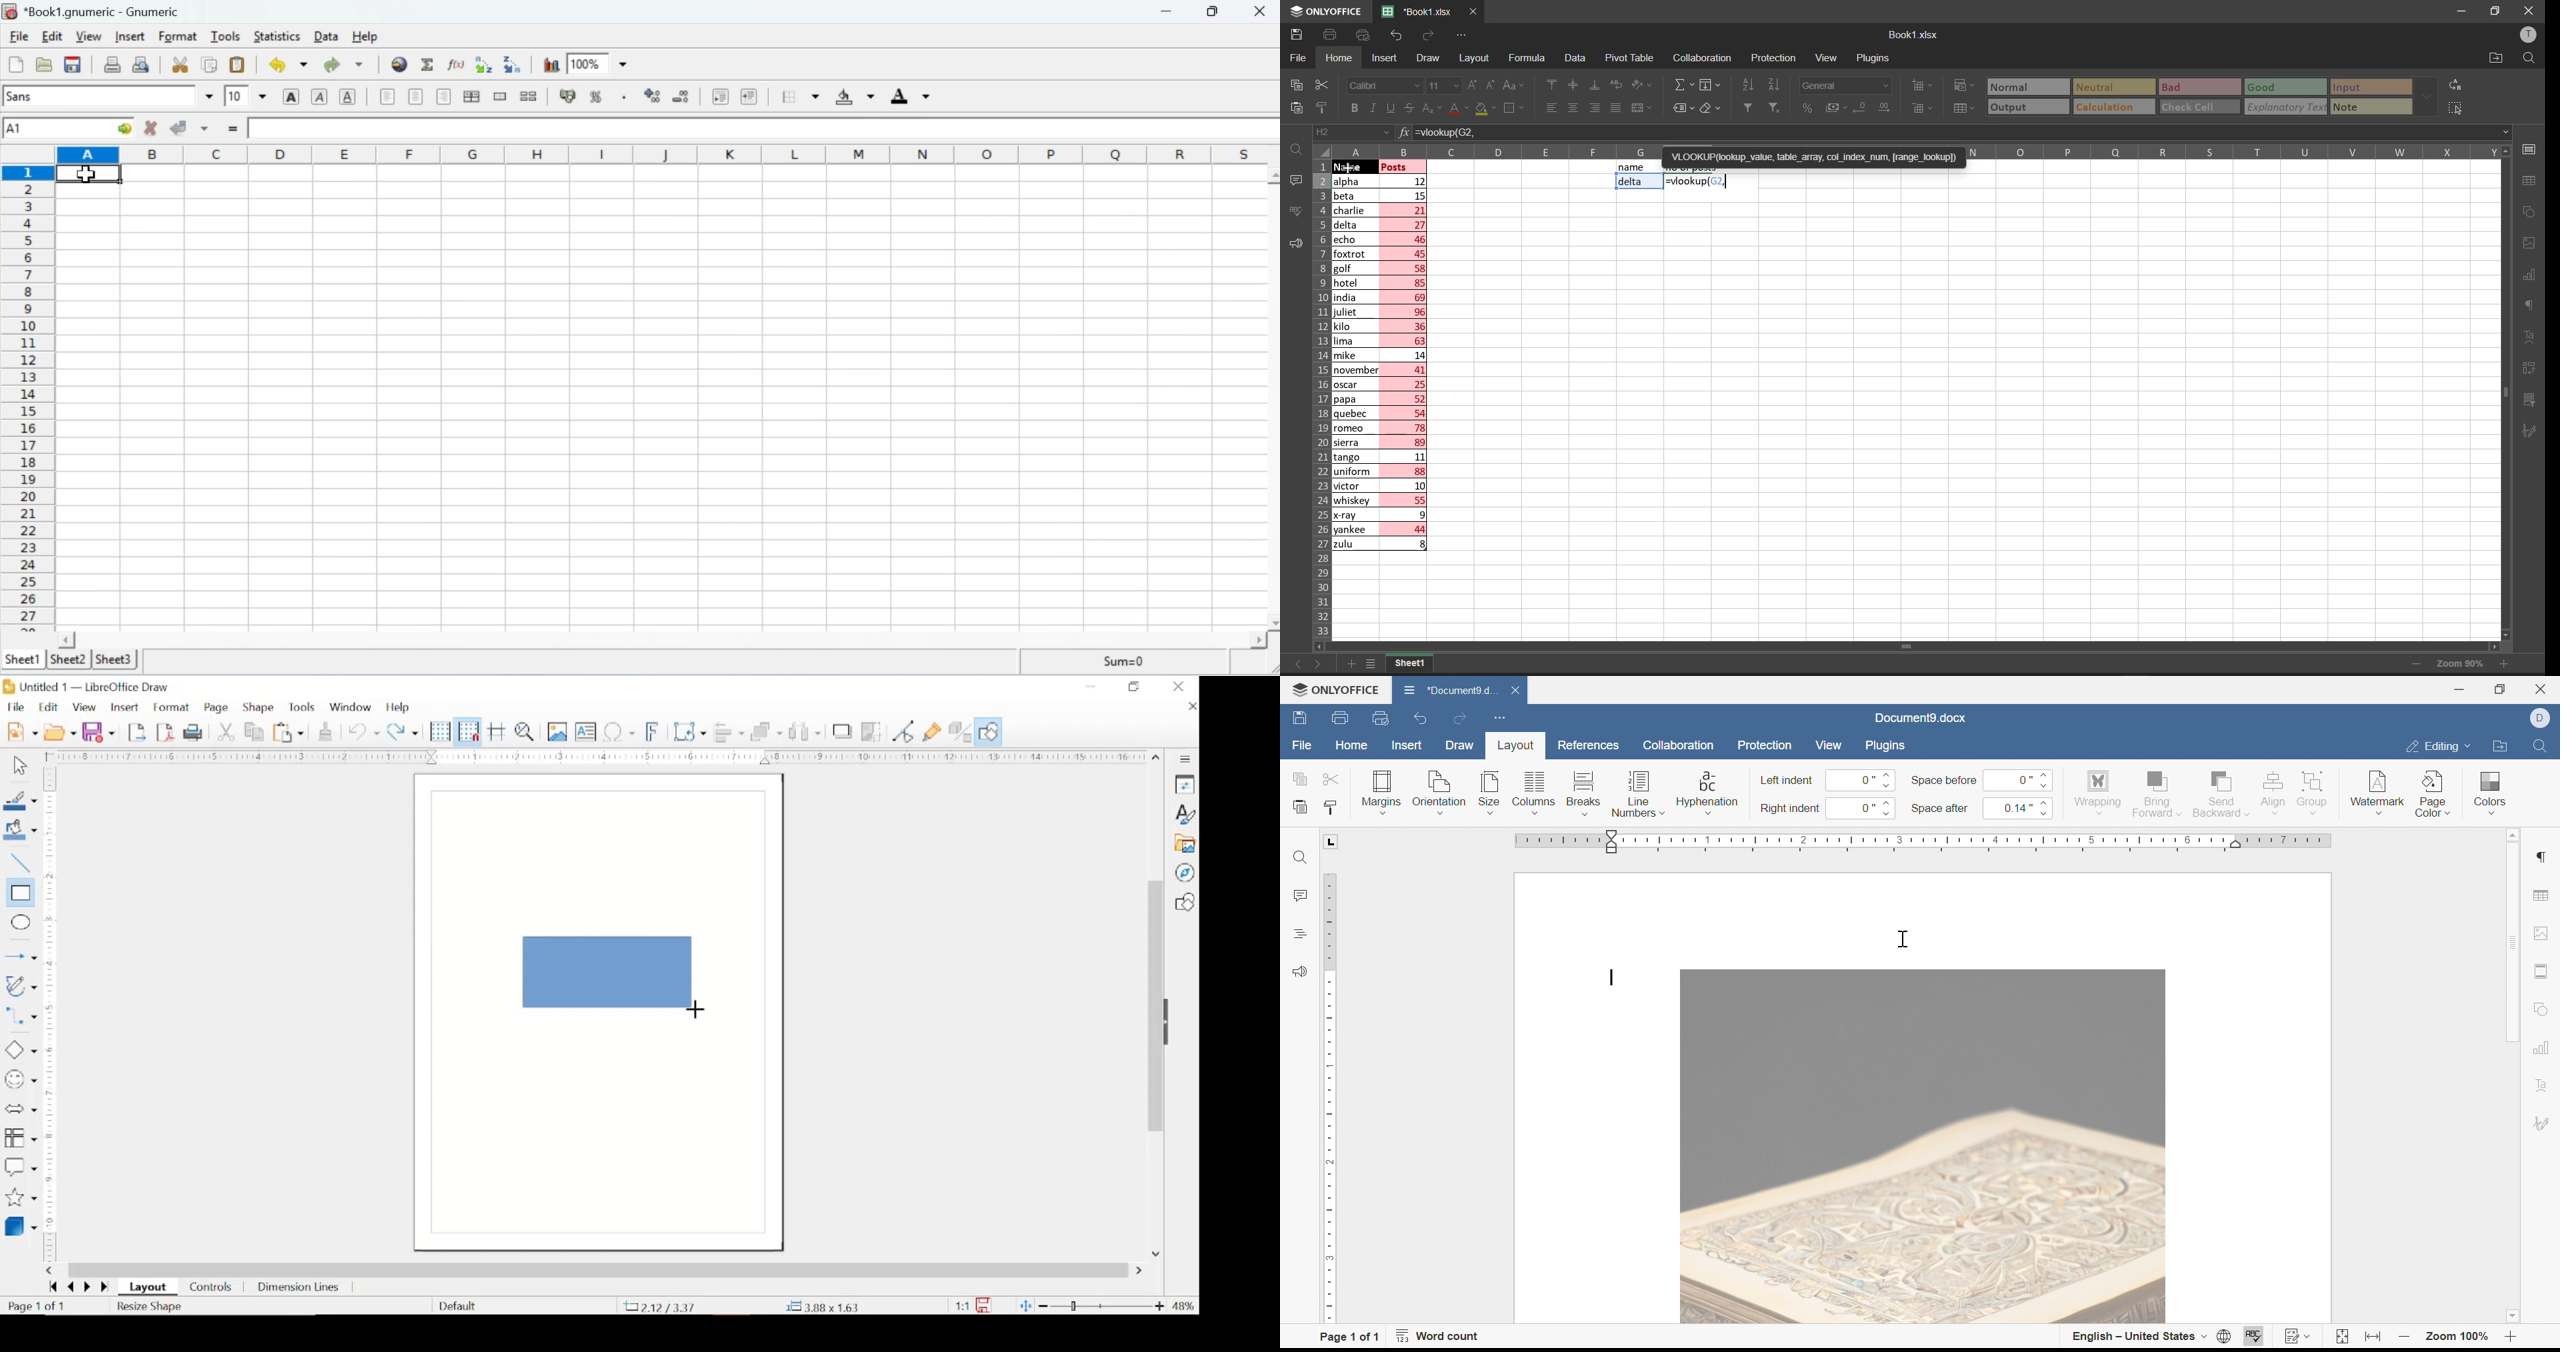  What do you see at coordinates (86, 708) in the screenshot?
I see `view` at bounding box center [86, 708].